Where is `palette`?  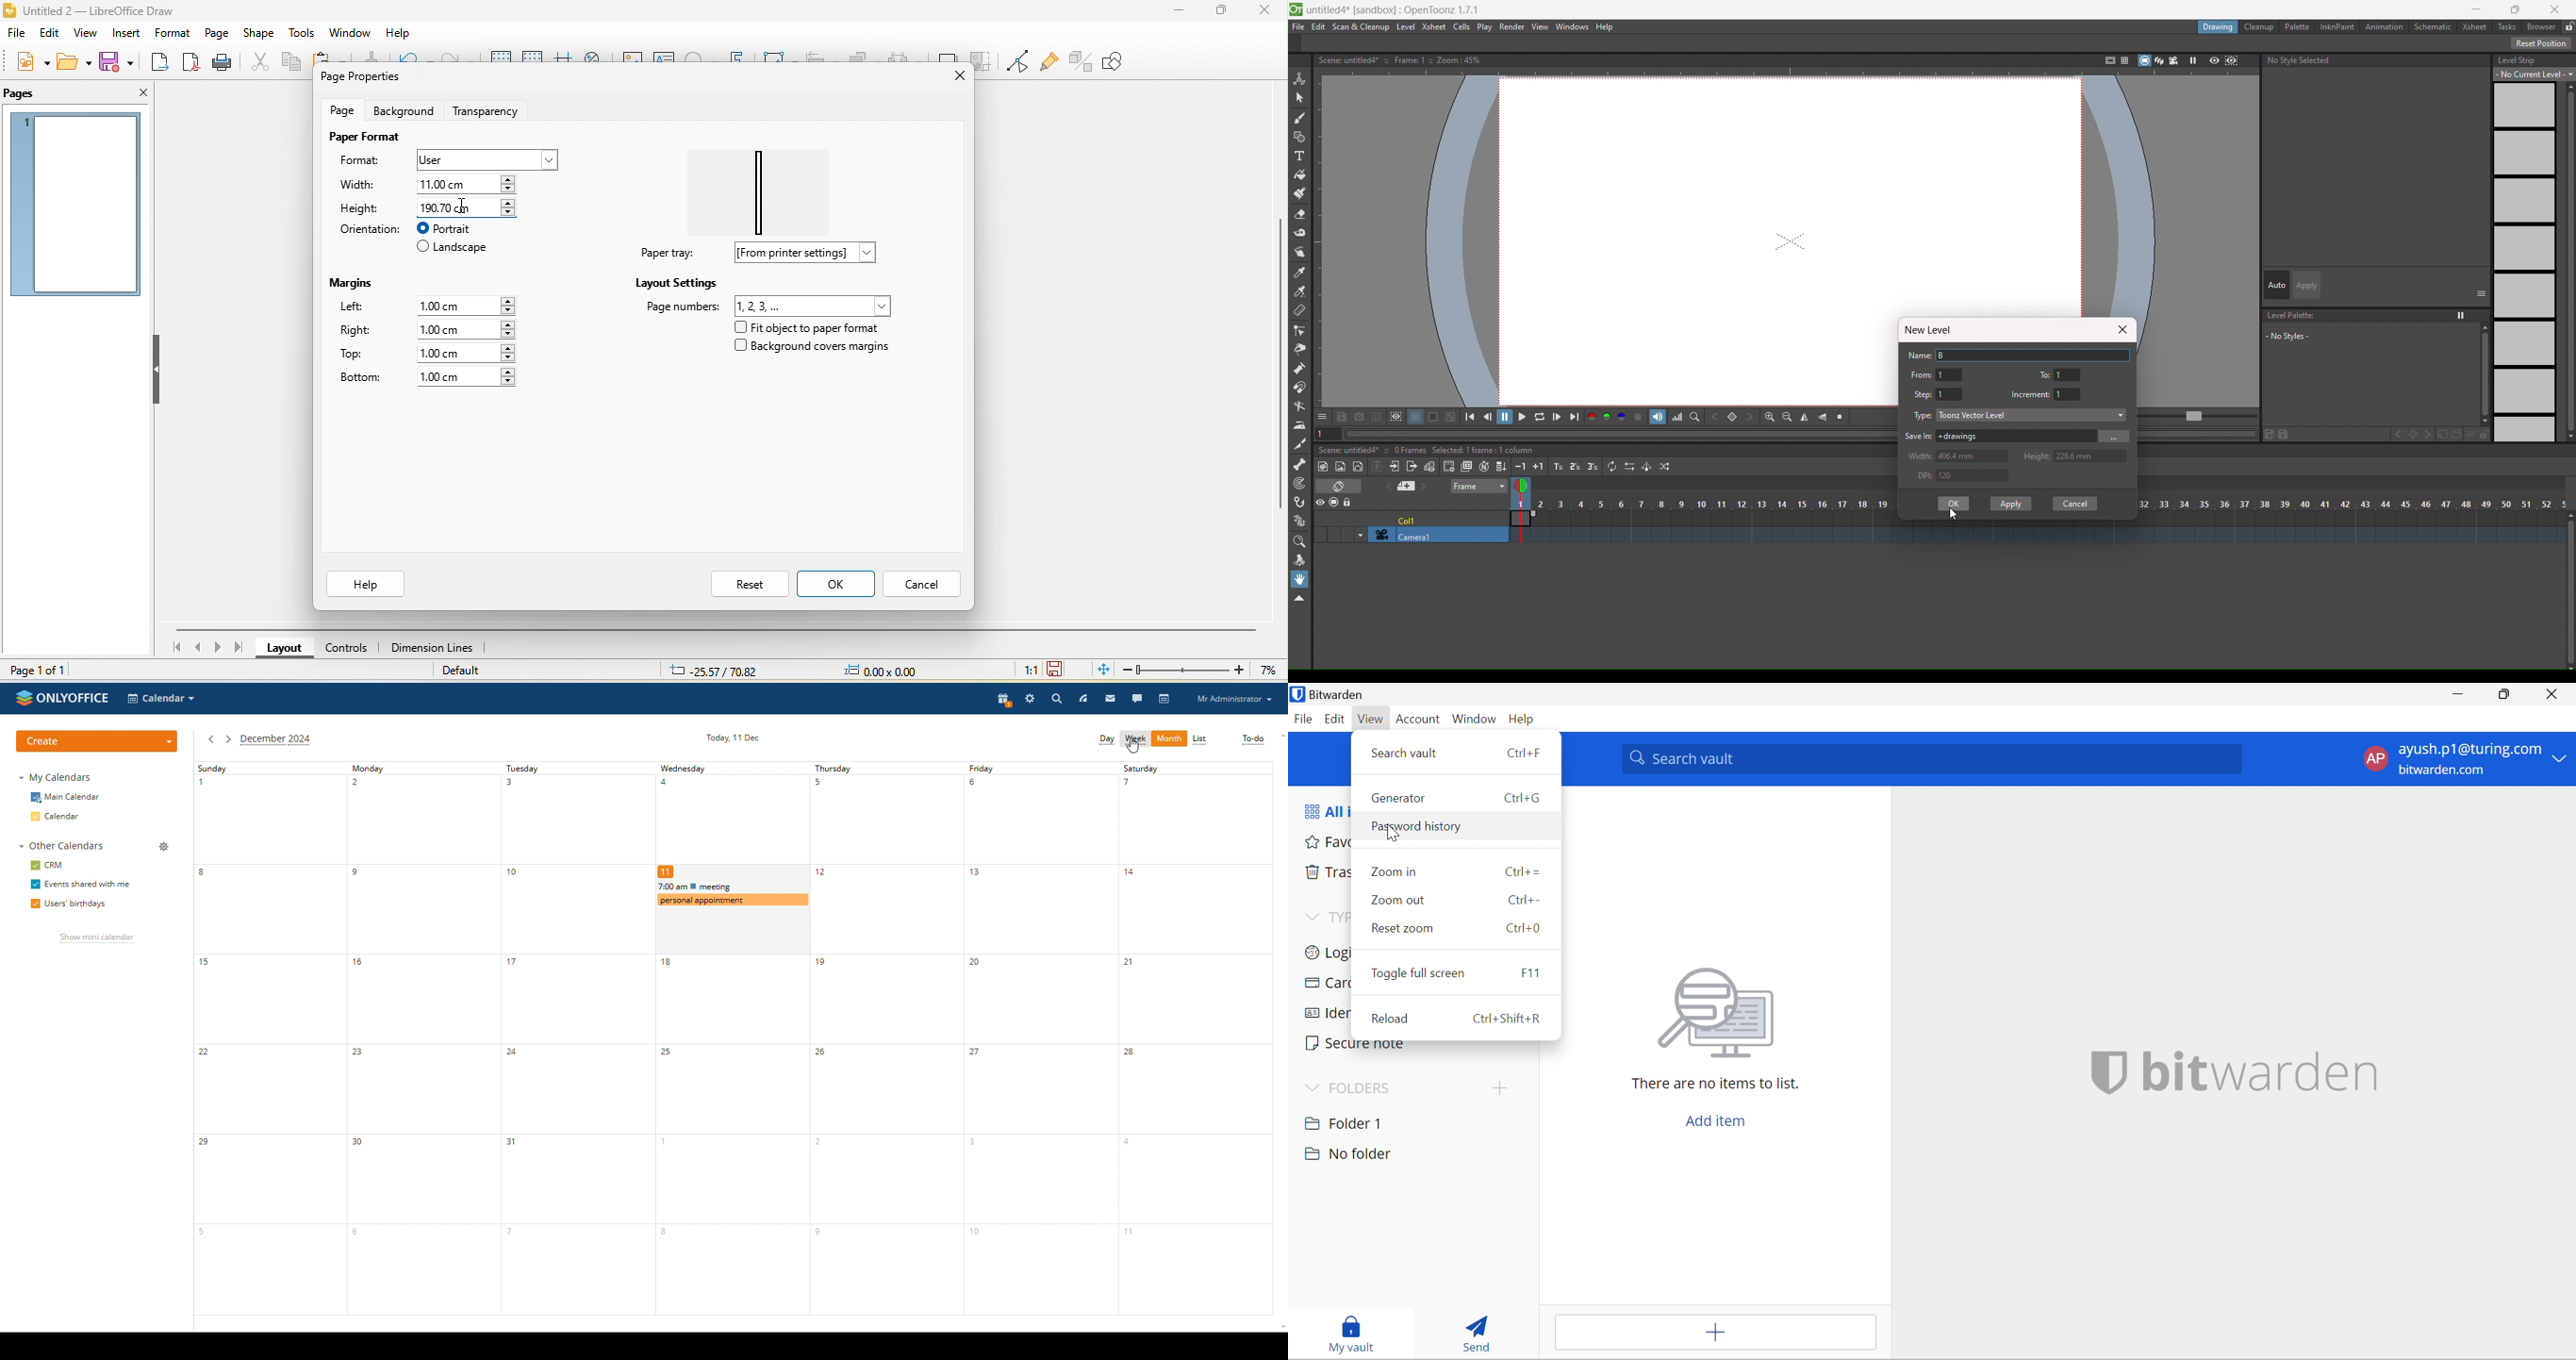
palette is located at coordinates (2296, 26).